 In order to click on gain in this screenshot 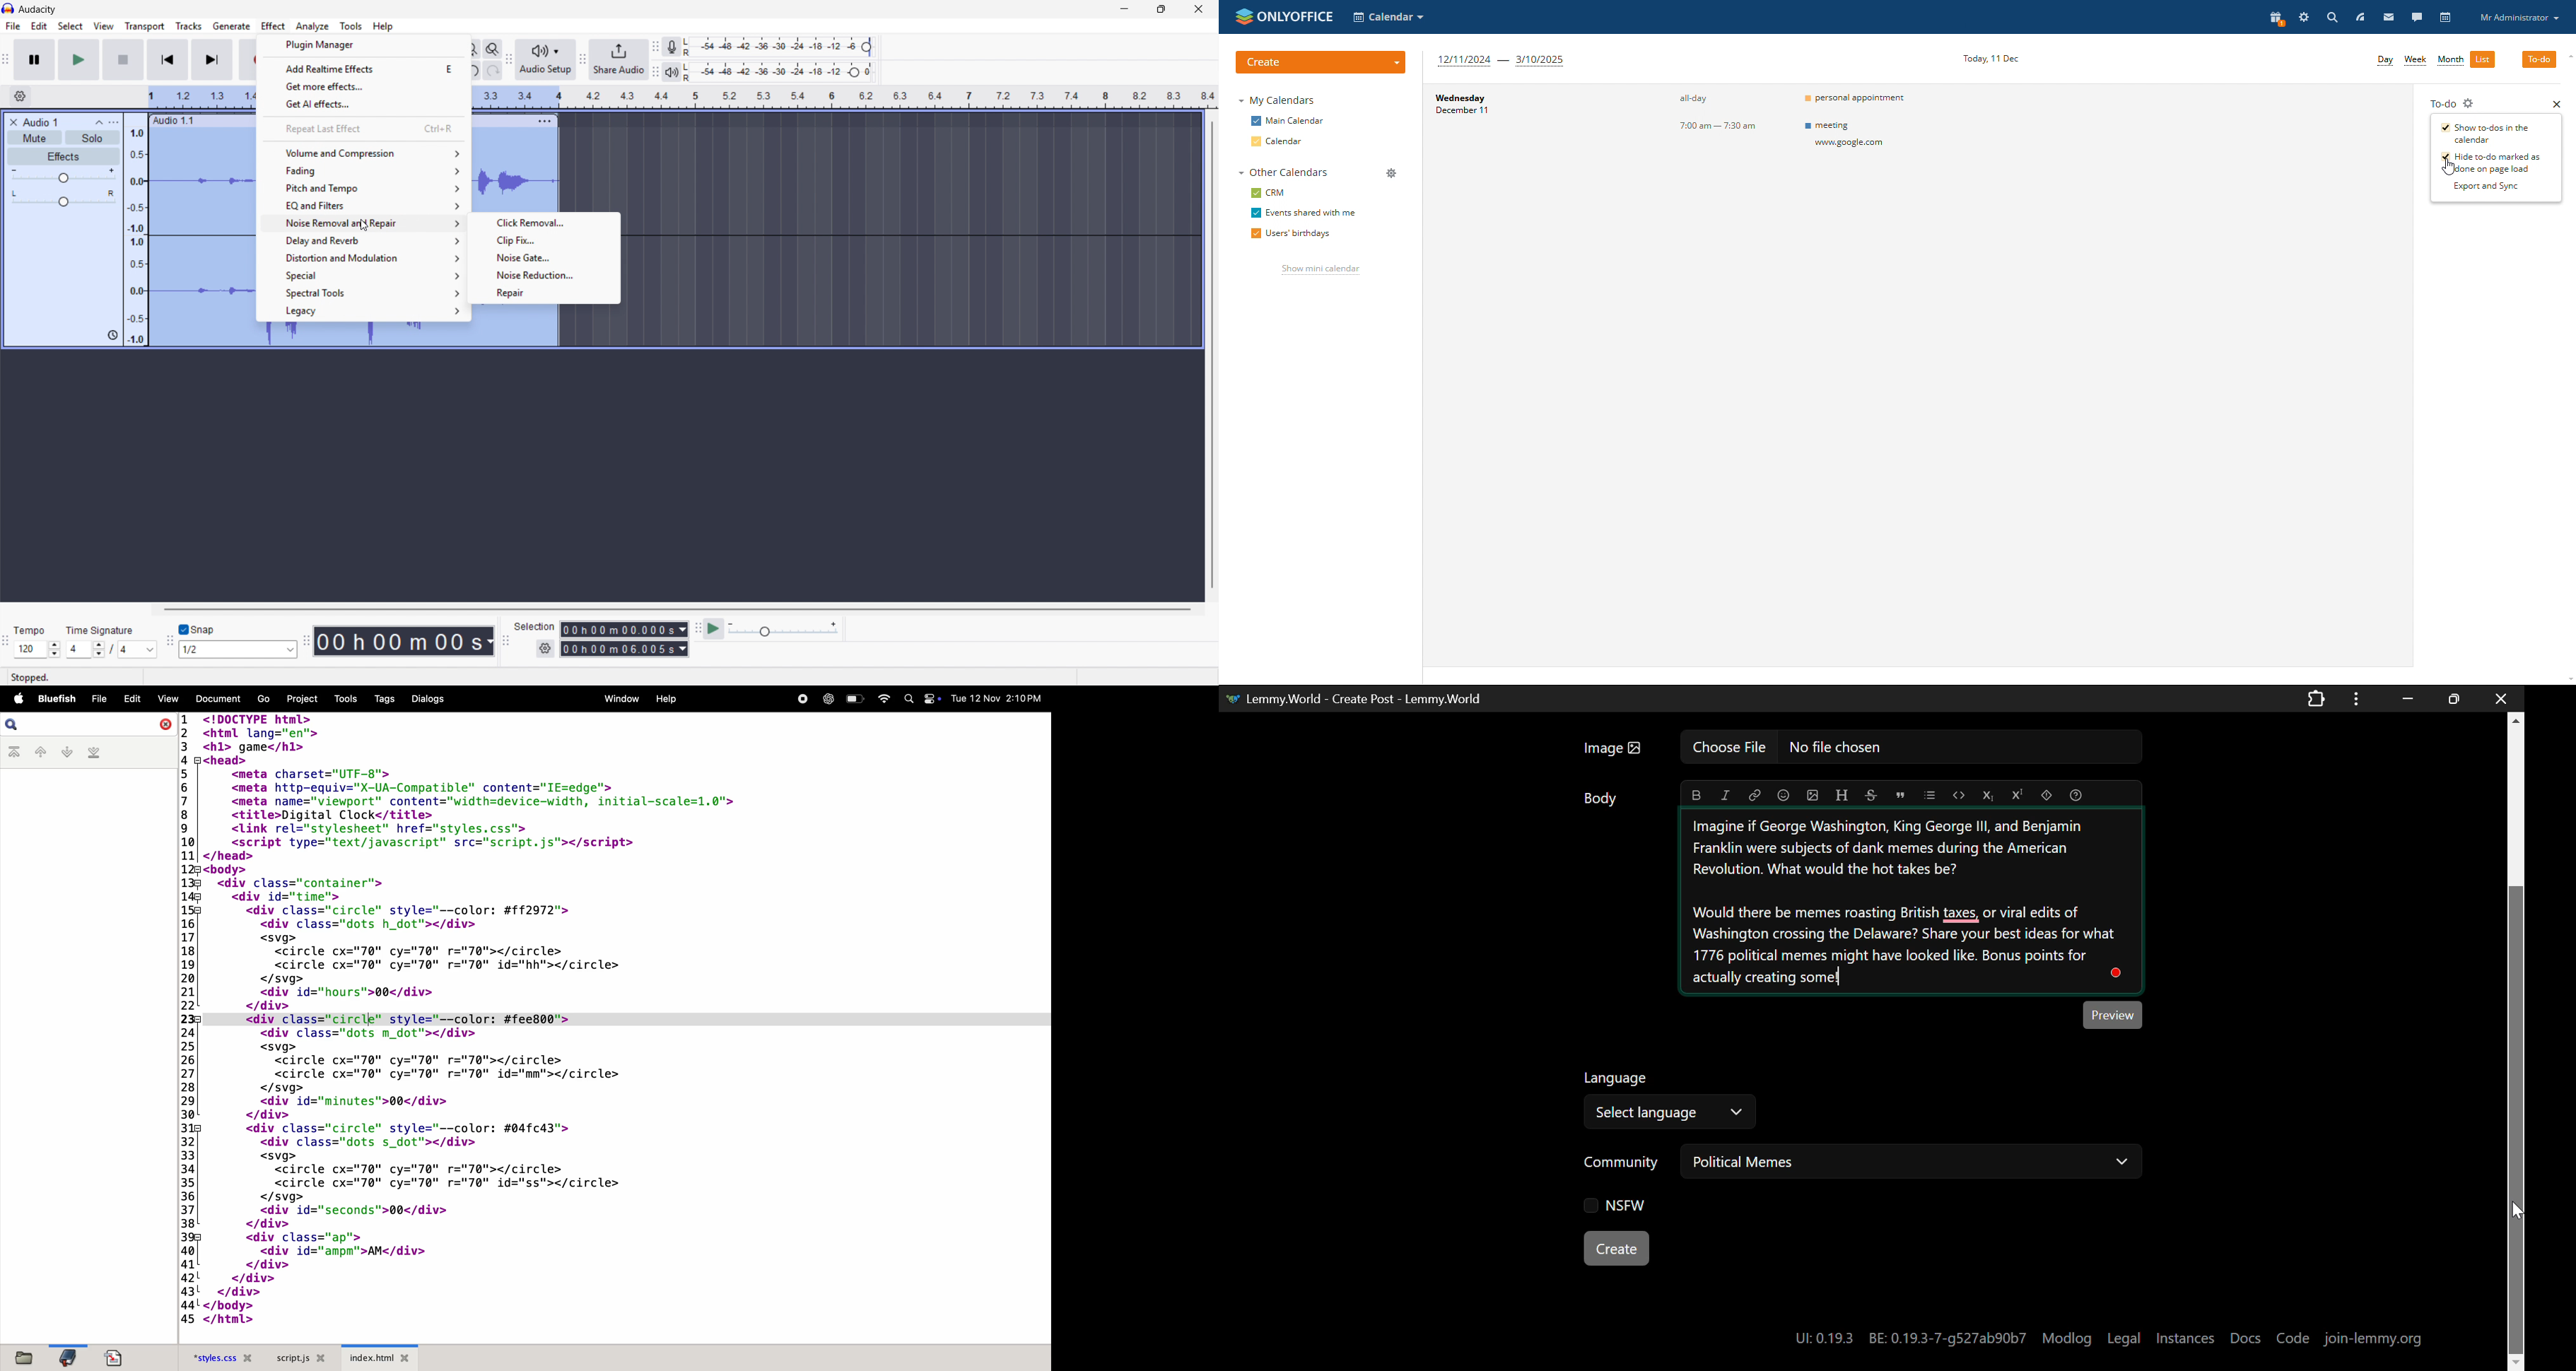, I will do `click(64, 178)`.